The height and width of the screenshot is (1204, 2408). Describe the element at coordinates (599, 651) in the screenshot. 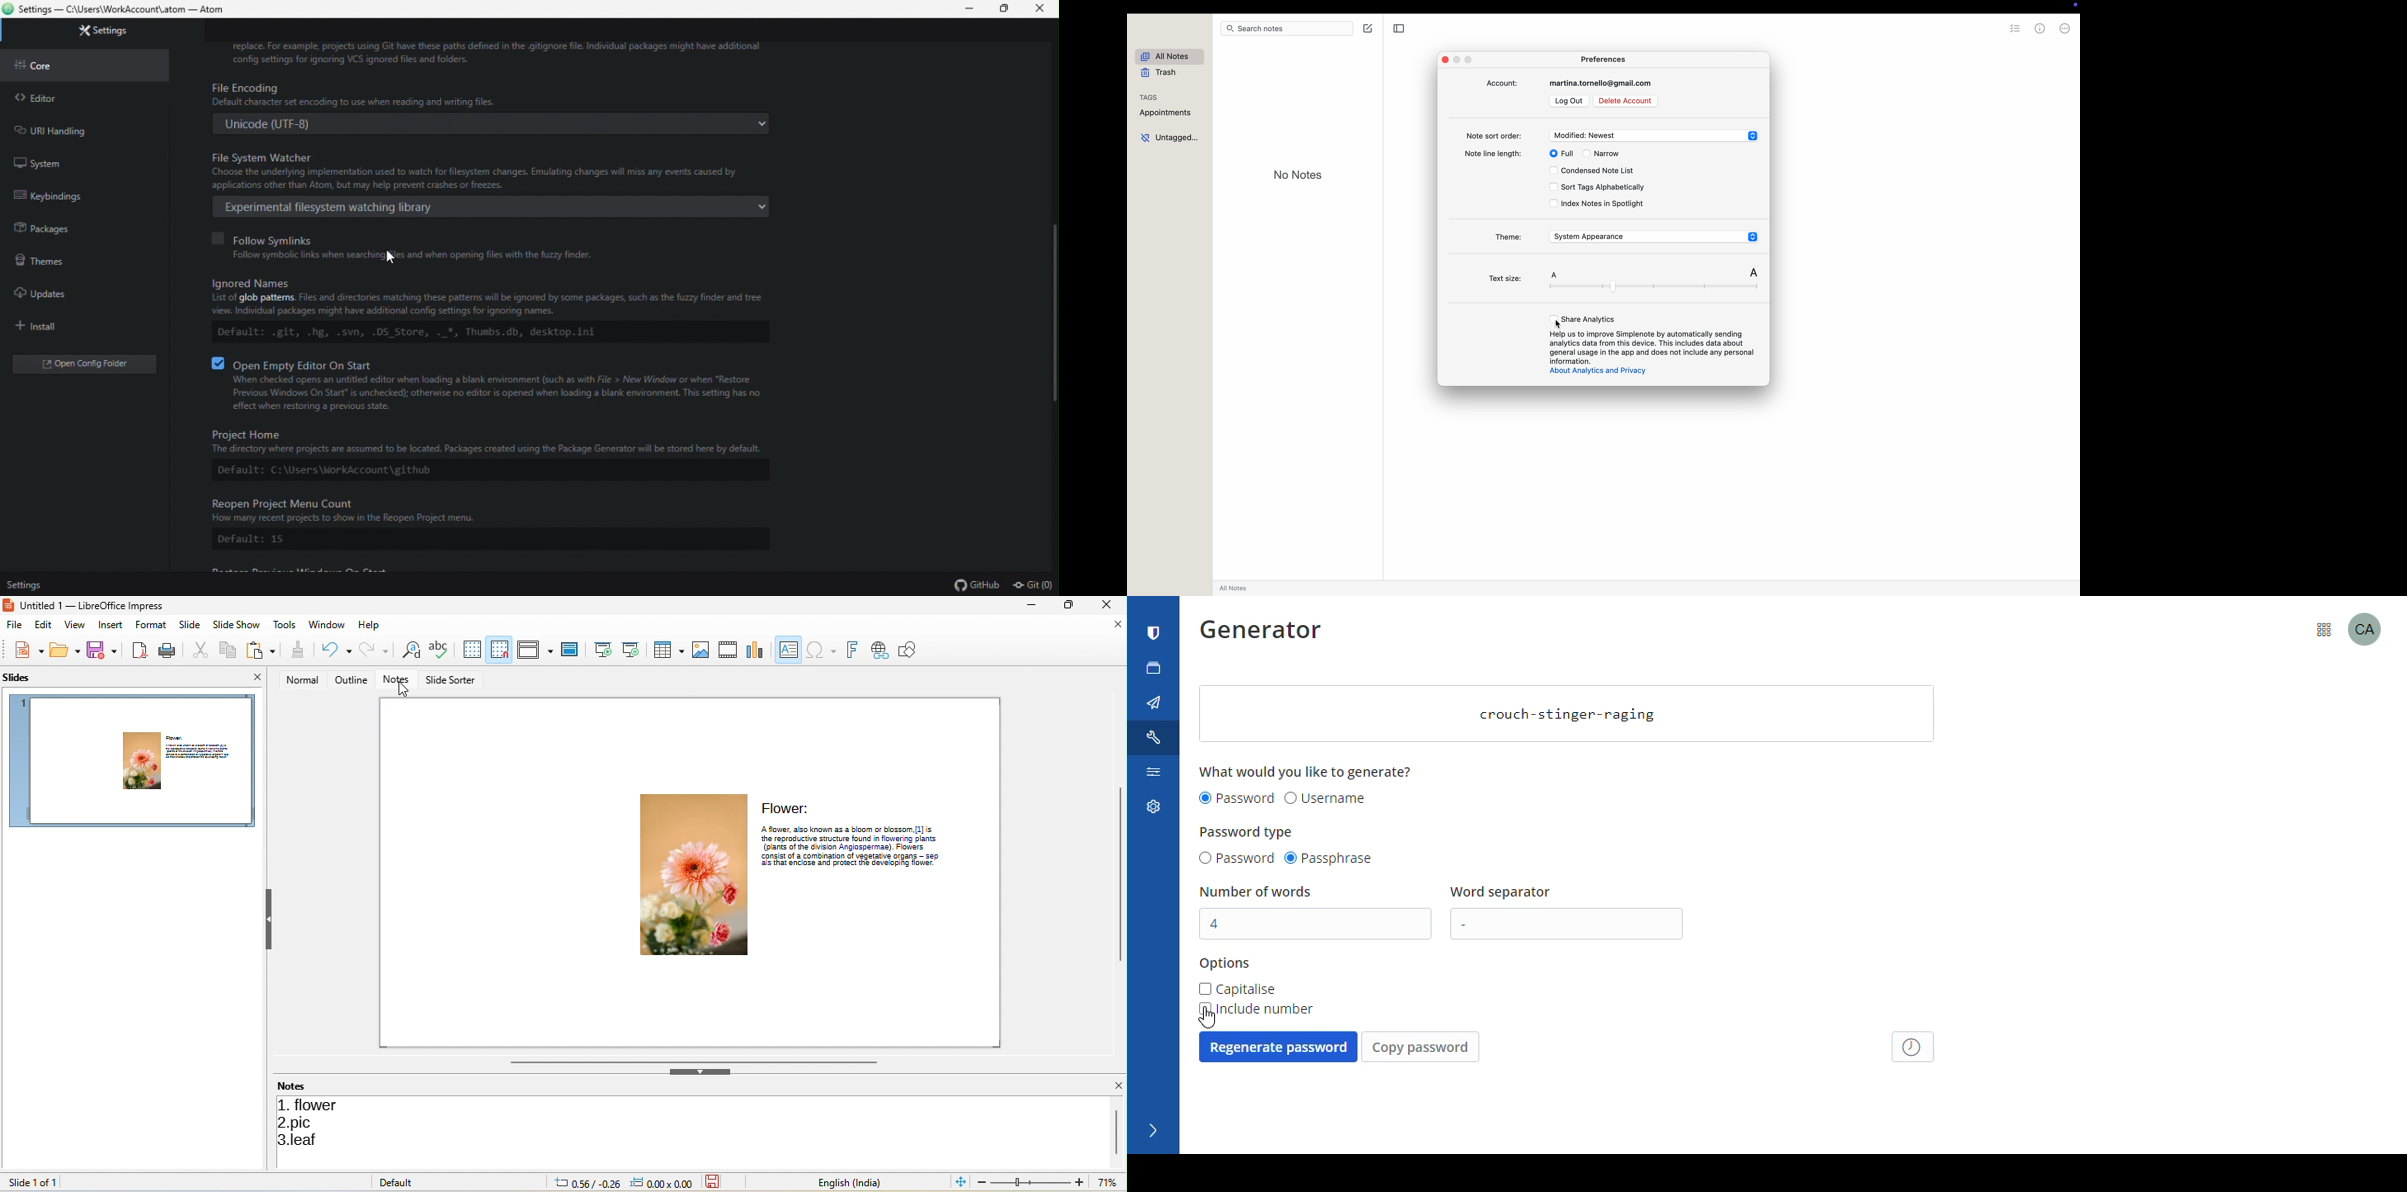

I see `start from first slide` at that location.